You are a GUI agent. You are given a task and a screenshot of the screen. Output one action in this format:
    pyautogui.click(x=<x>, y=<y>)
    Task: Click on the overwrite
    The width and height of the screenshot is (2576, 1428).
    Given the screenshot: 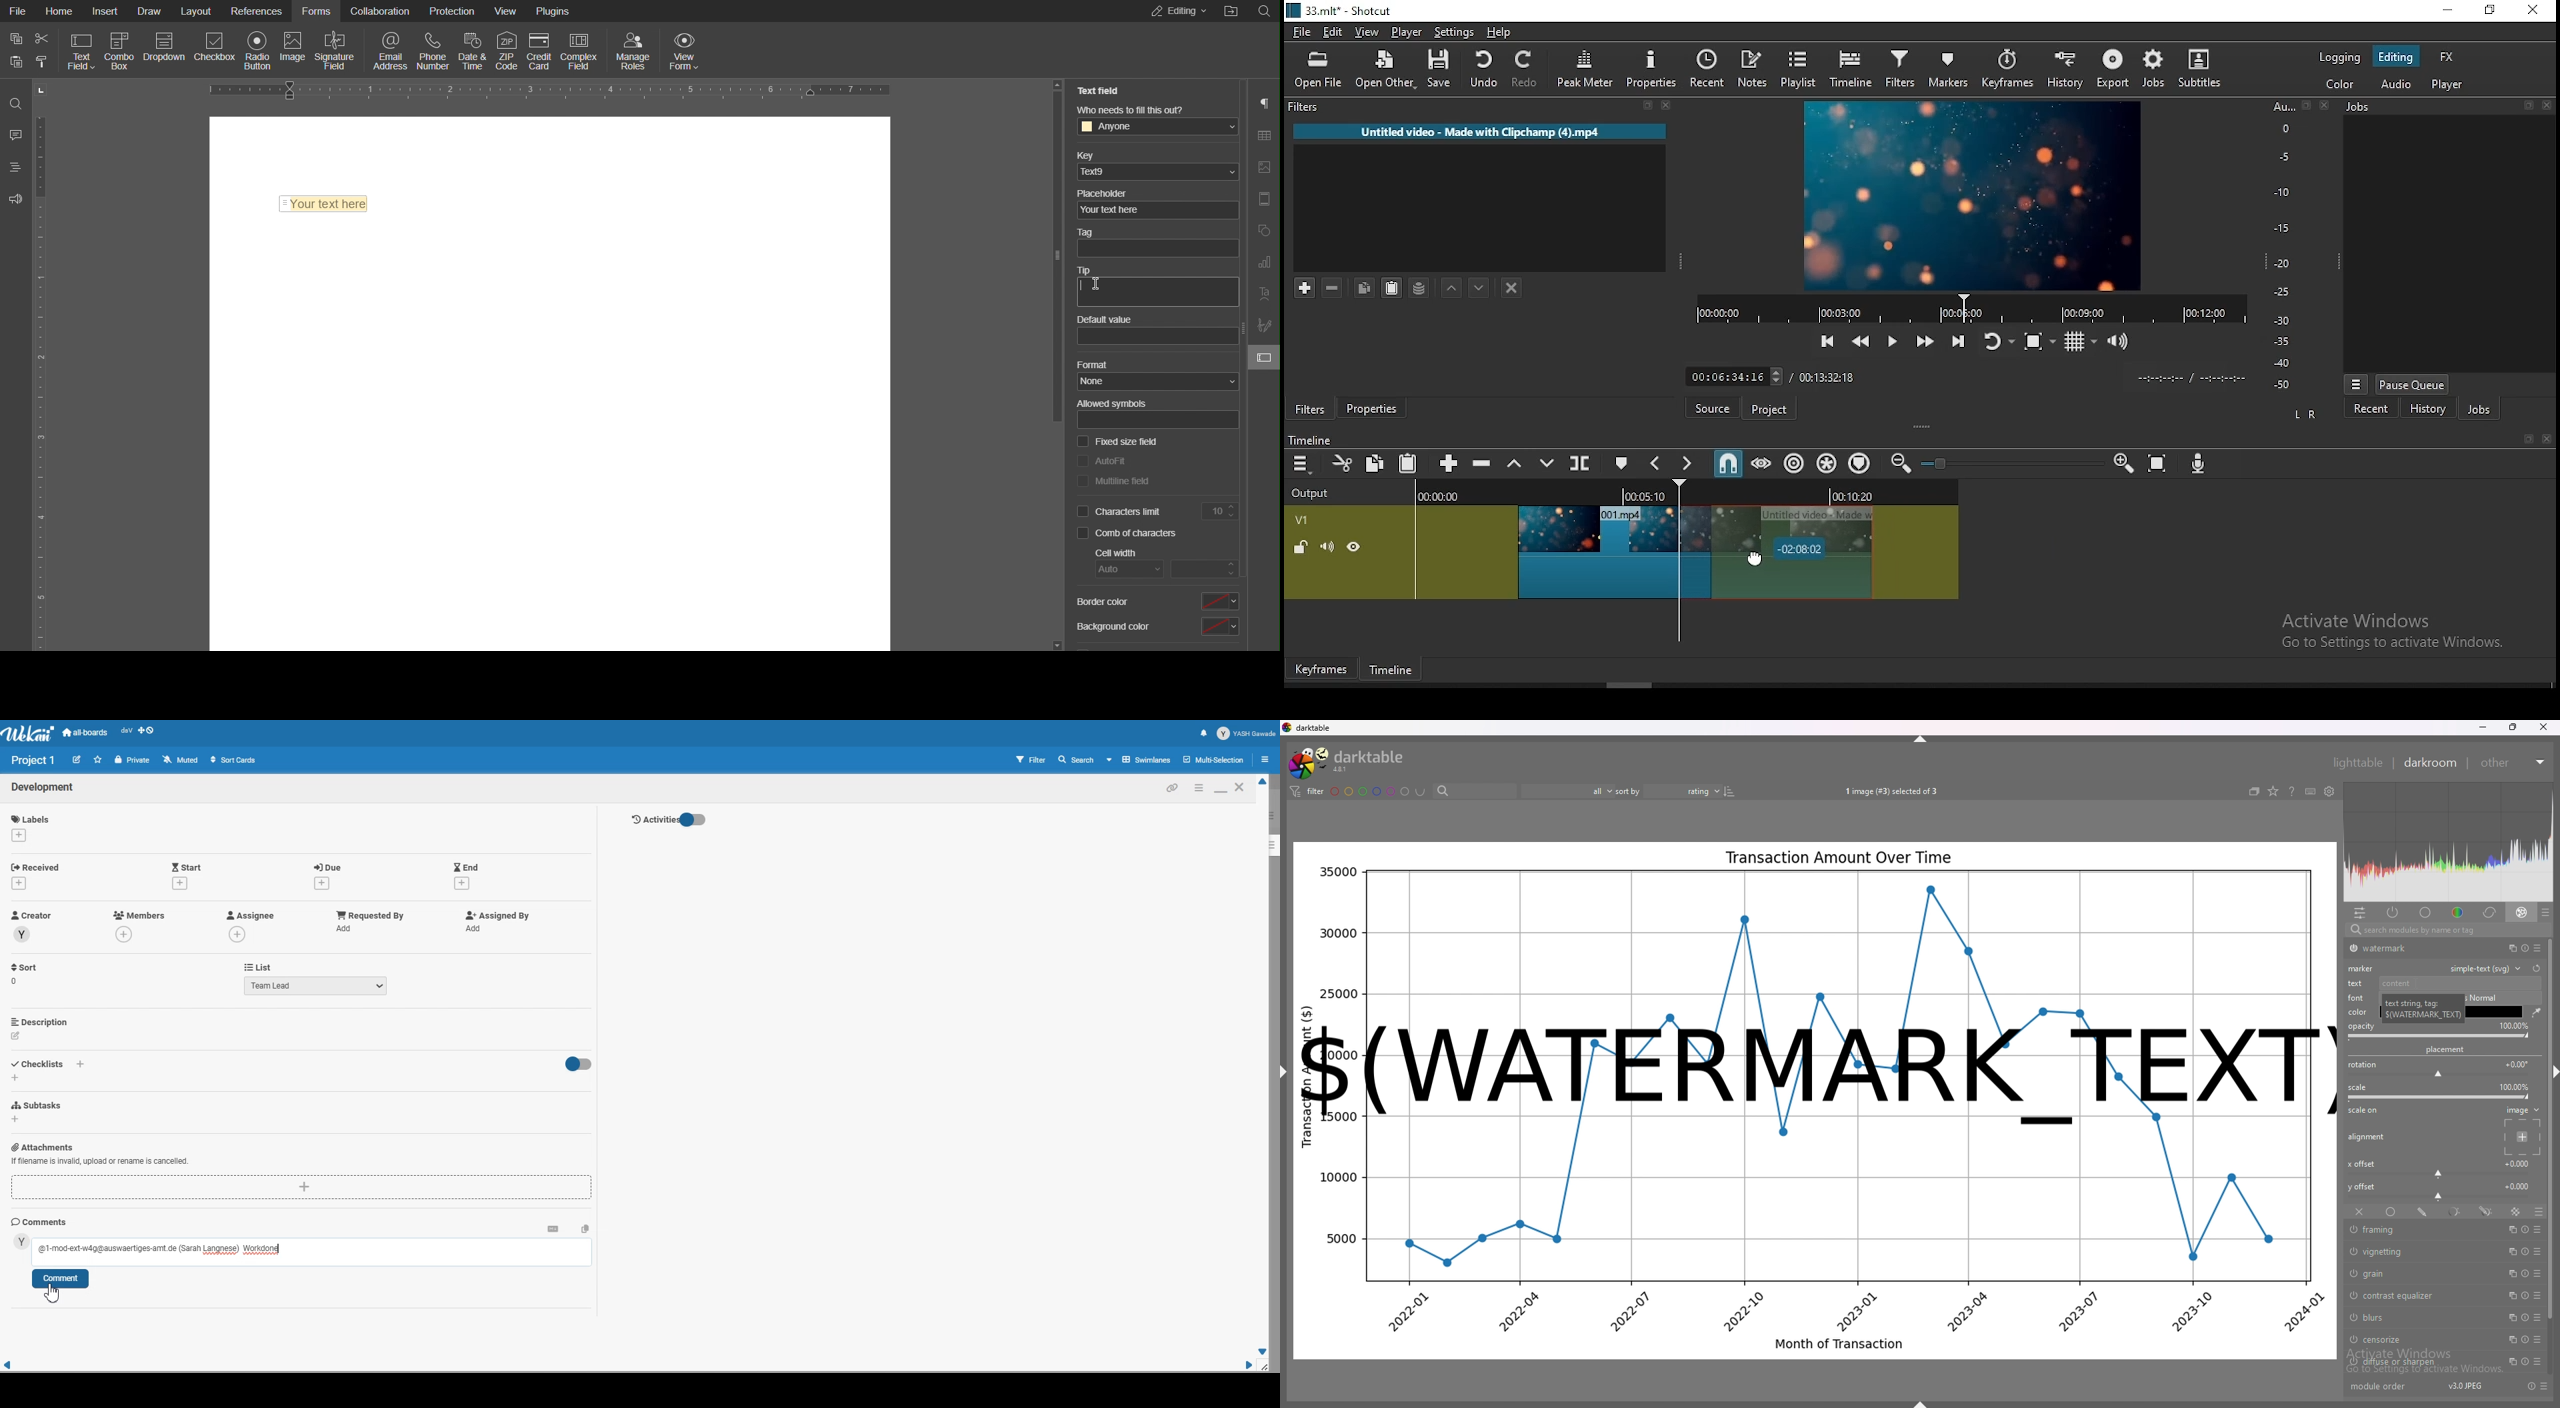 What is the action you would take?
    pyautogui.click(x=1547, y=464)
    